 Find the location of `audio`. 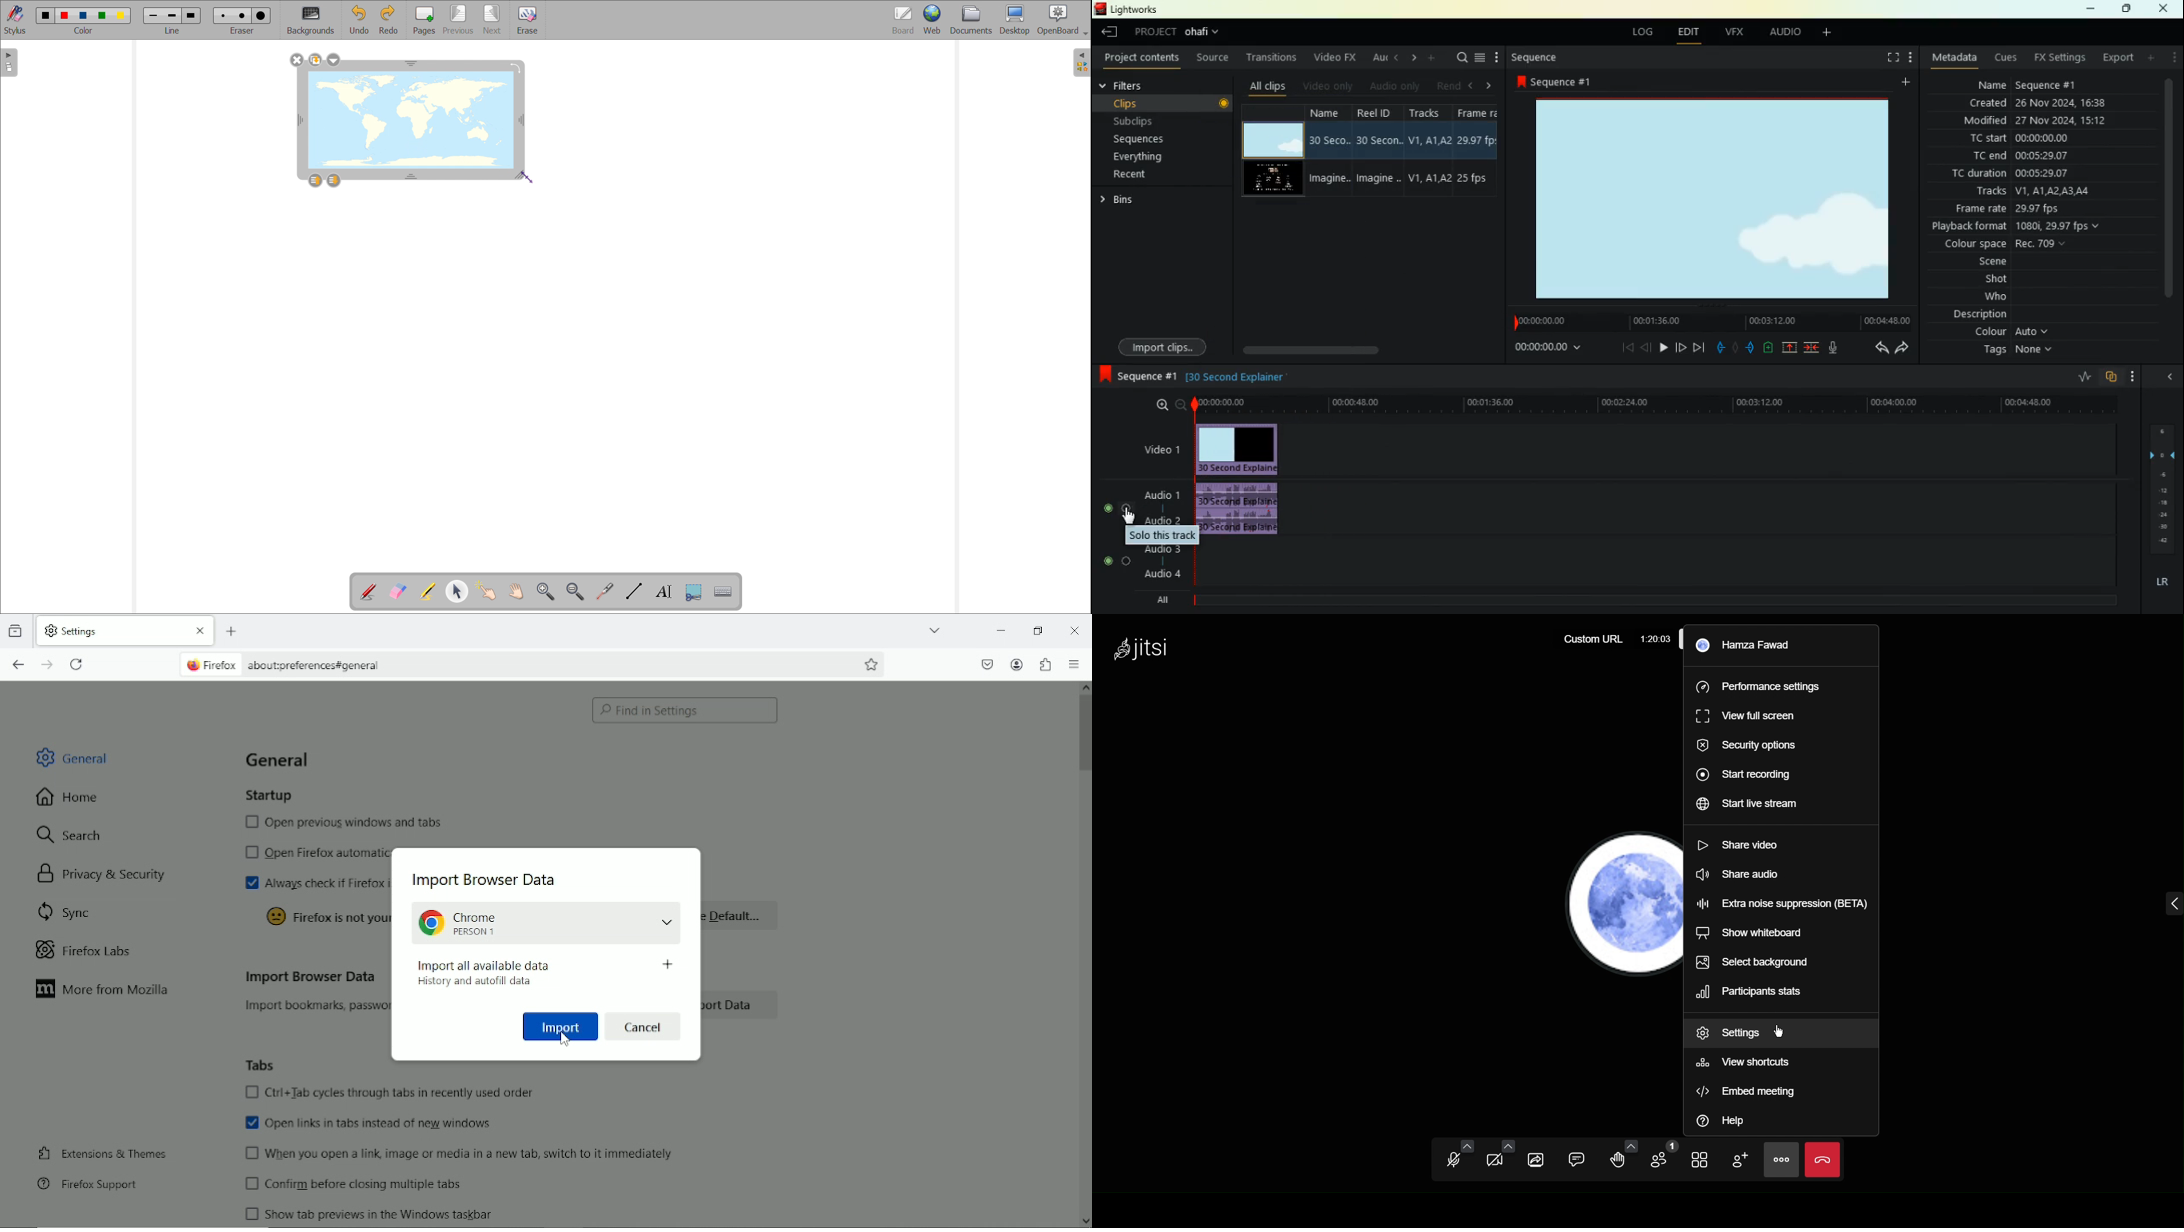

audio is located at coordinates (1161, 496).